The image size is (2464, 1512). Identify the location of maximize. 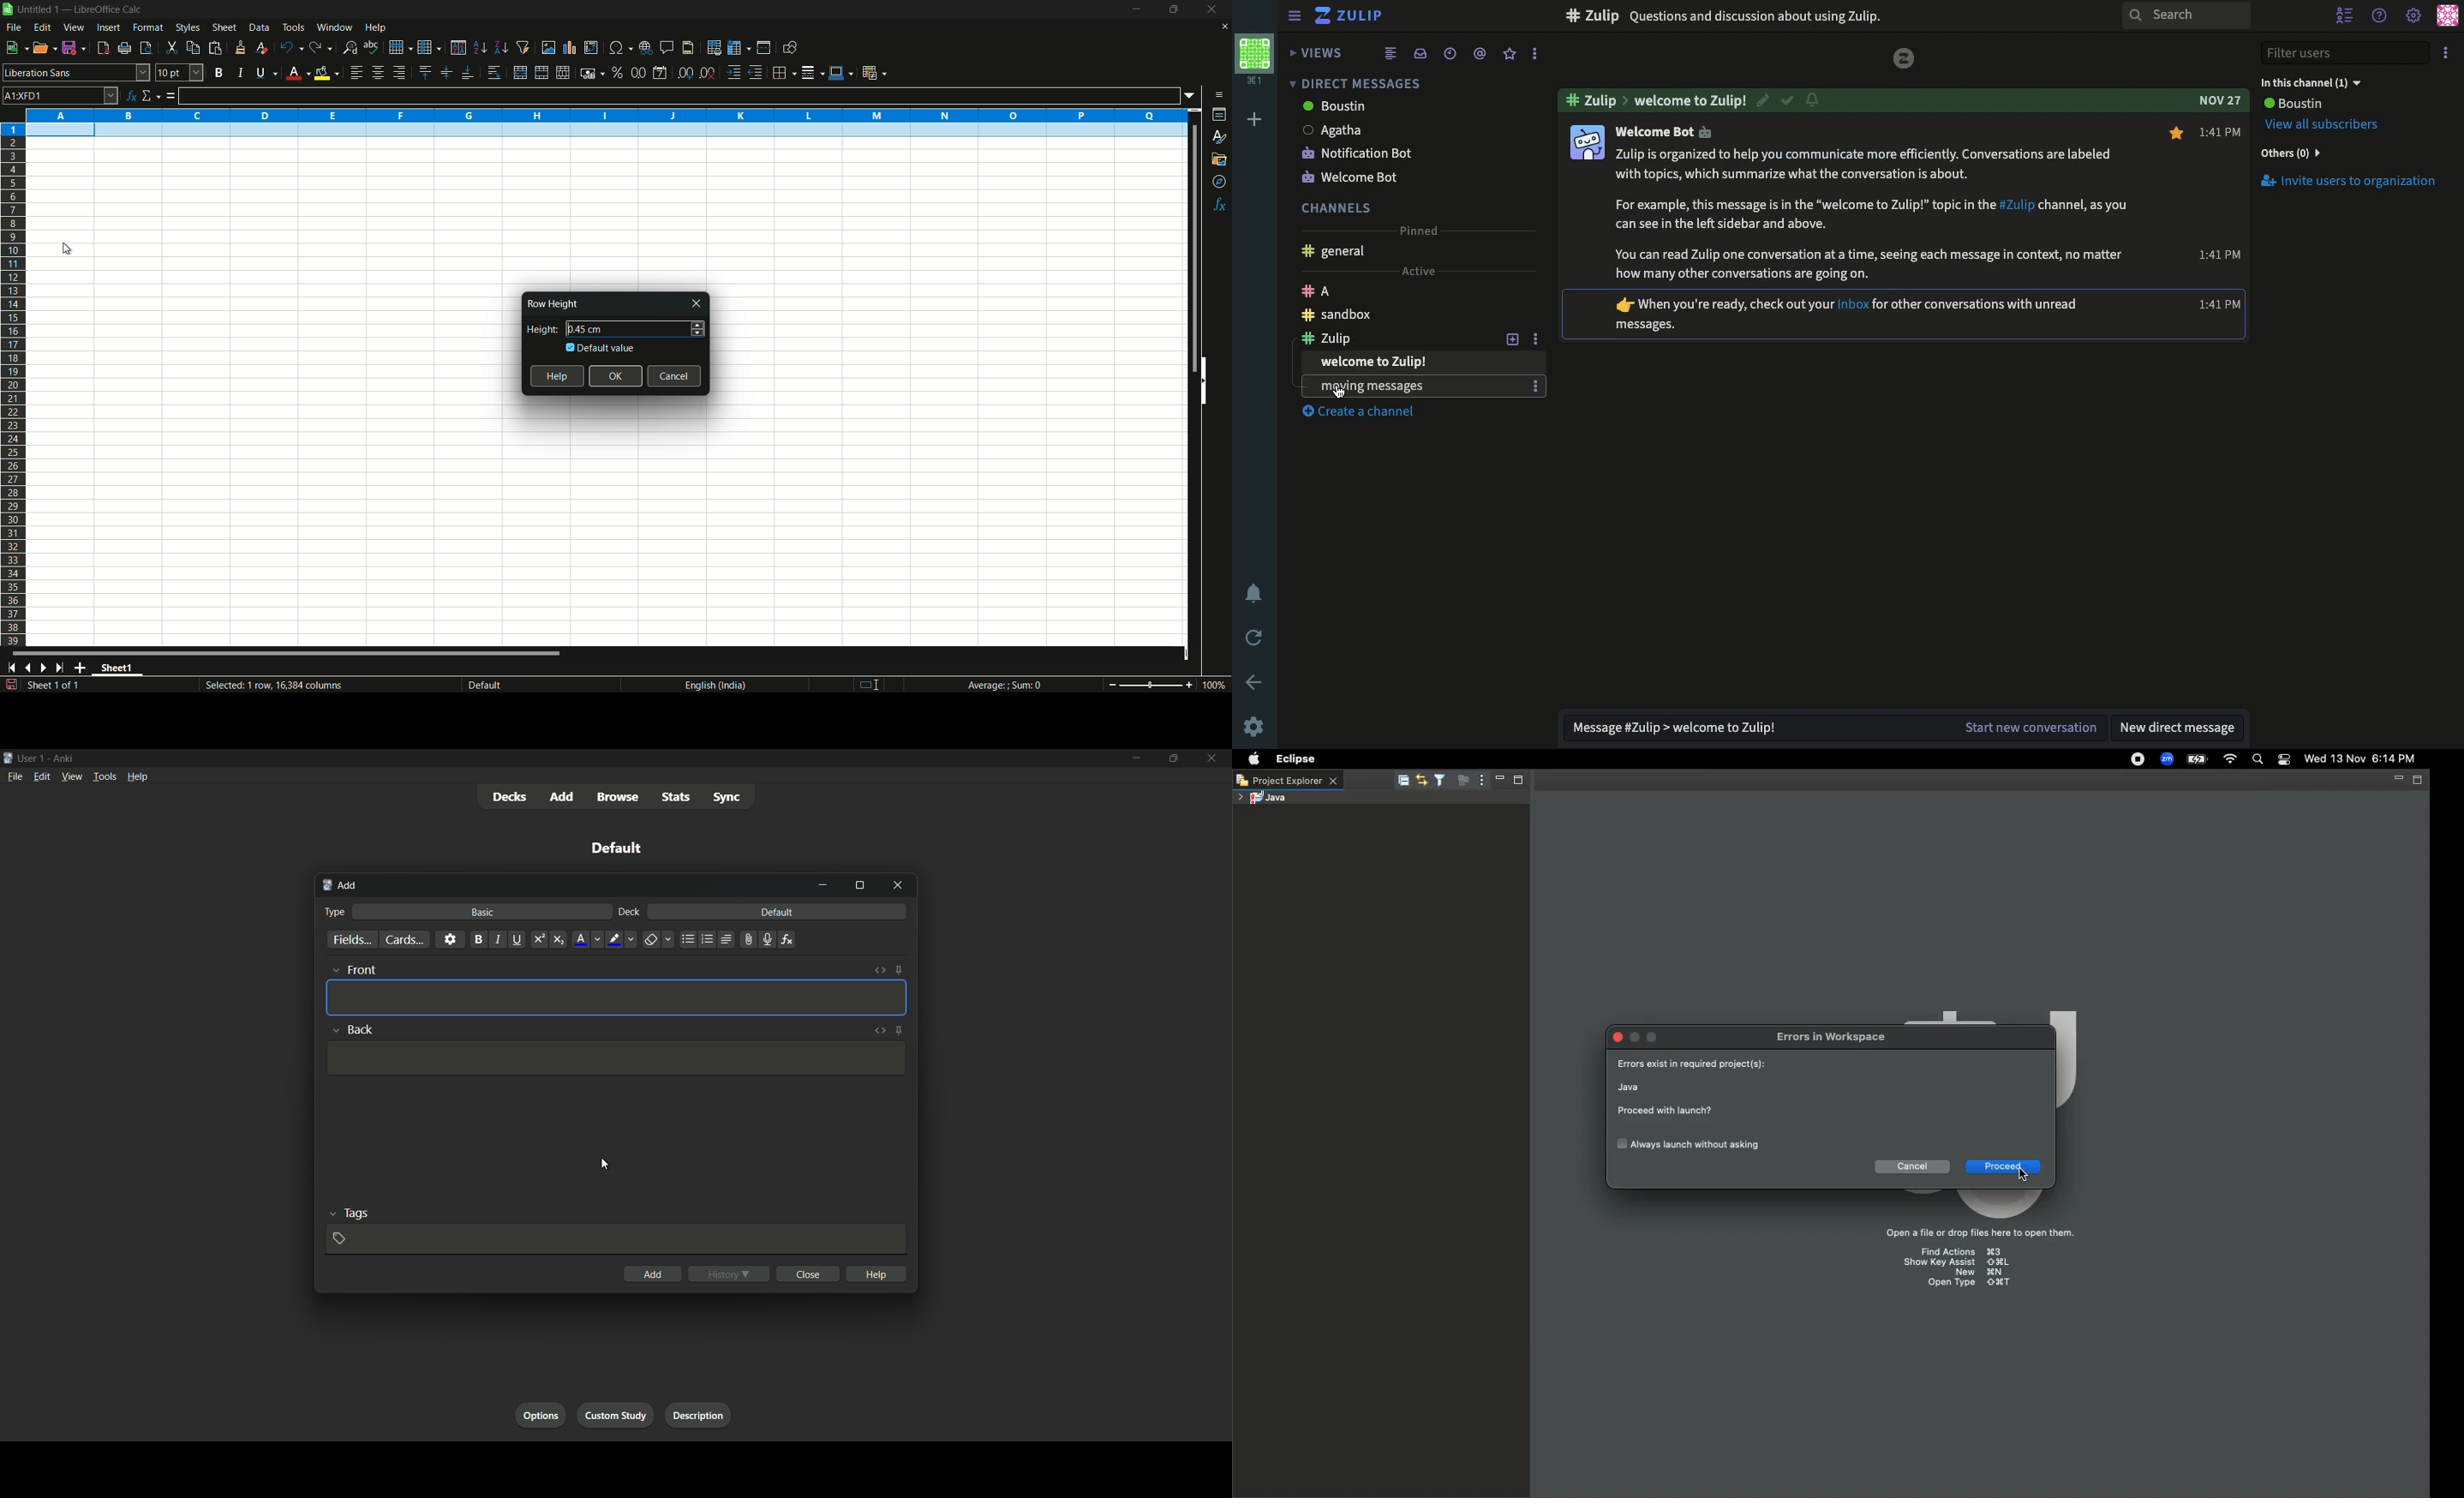
(1654, 1039).